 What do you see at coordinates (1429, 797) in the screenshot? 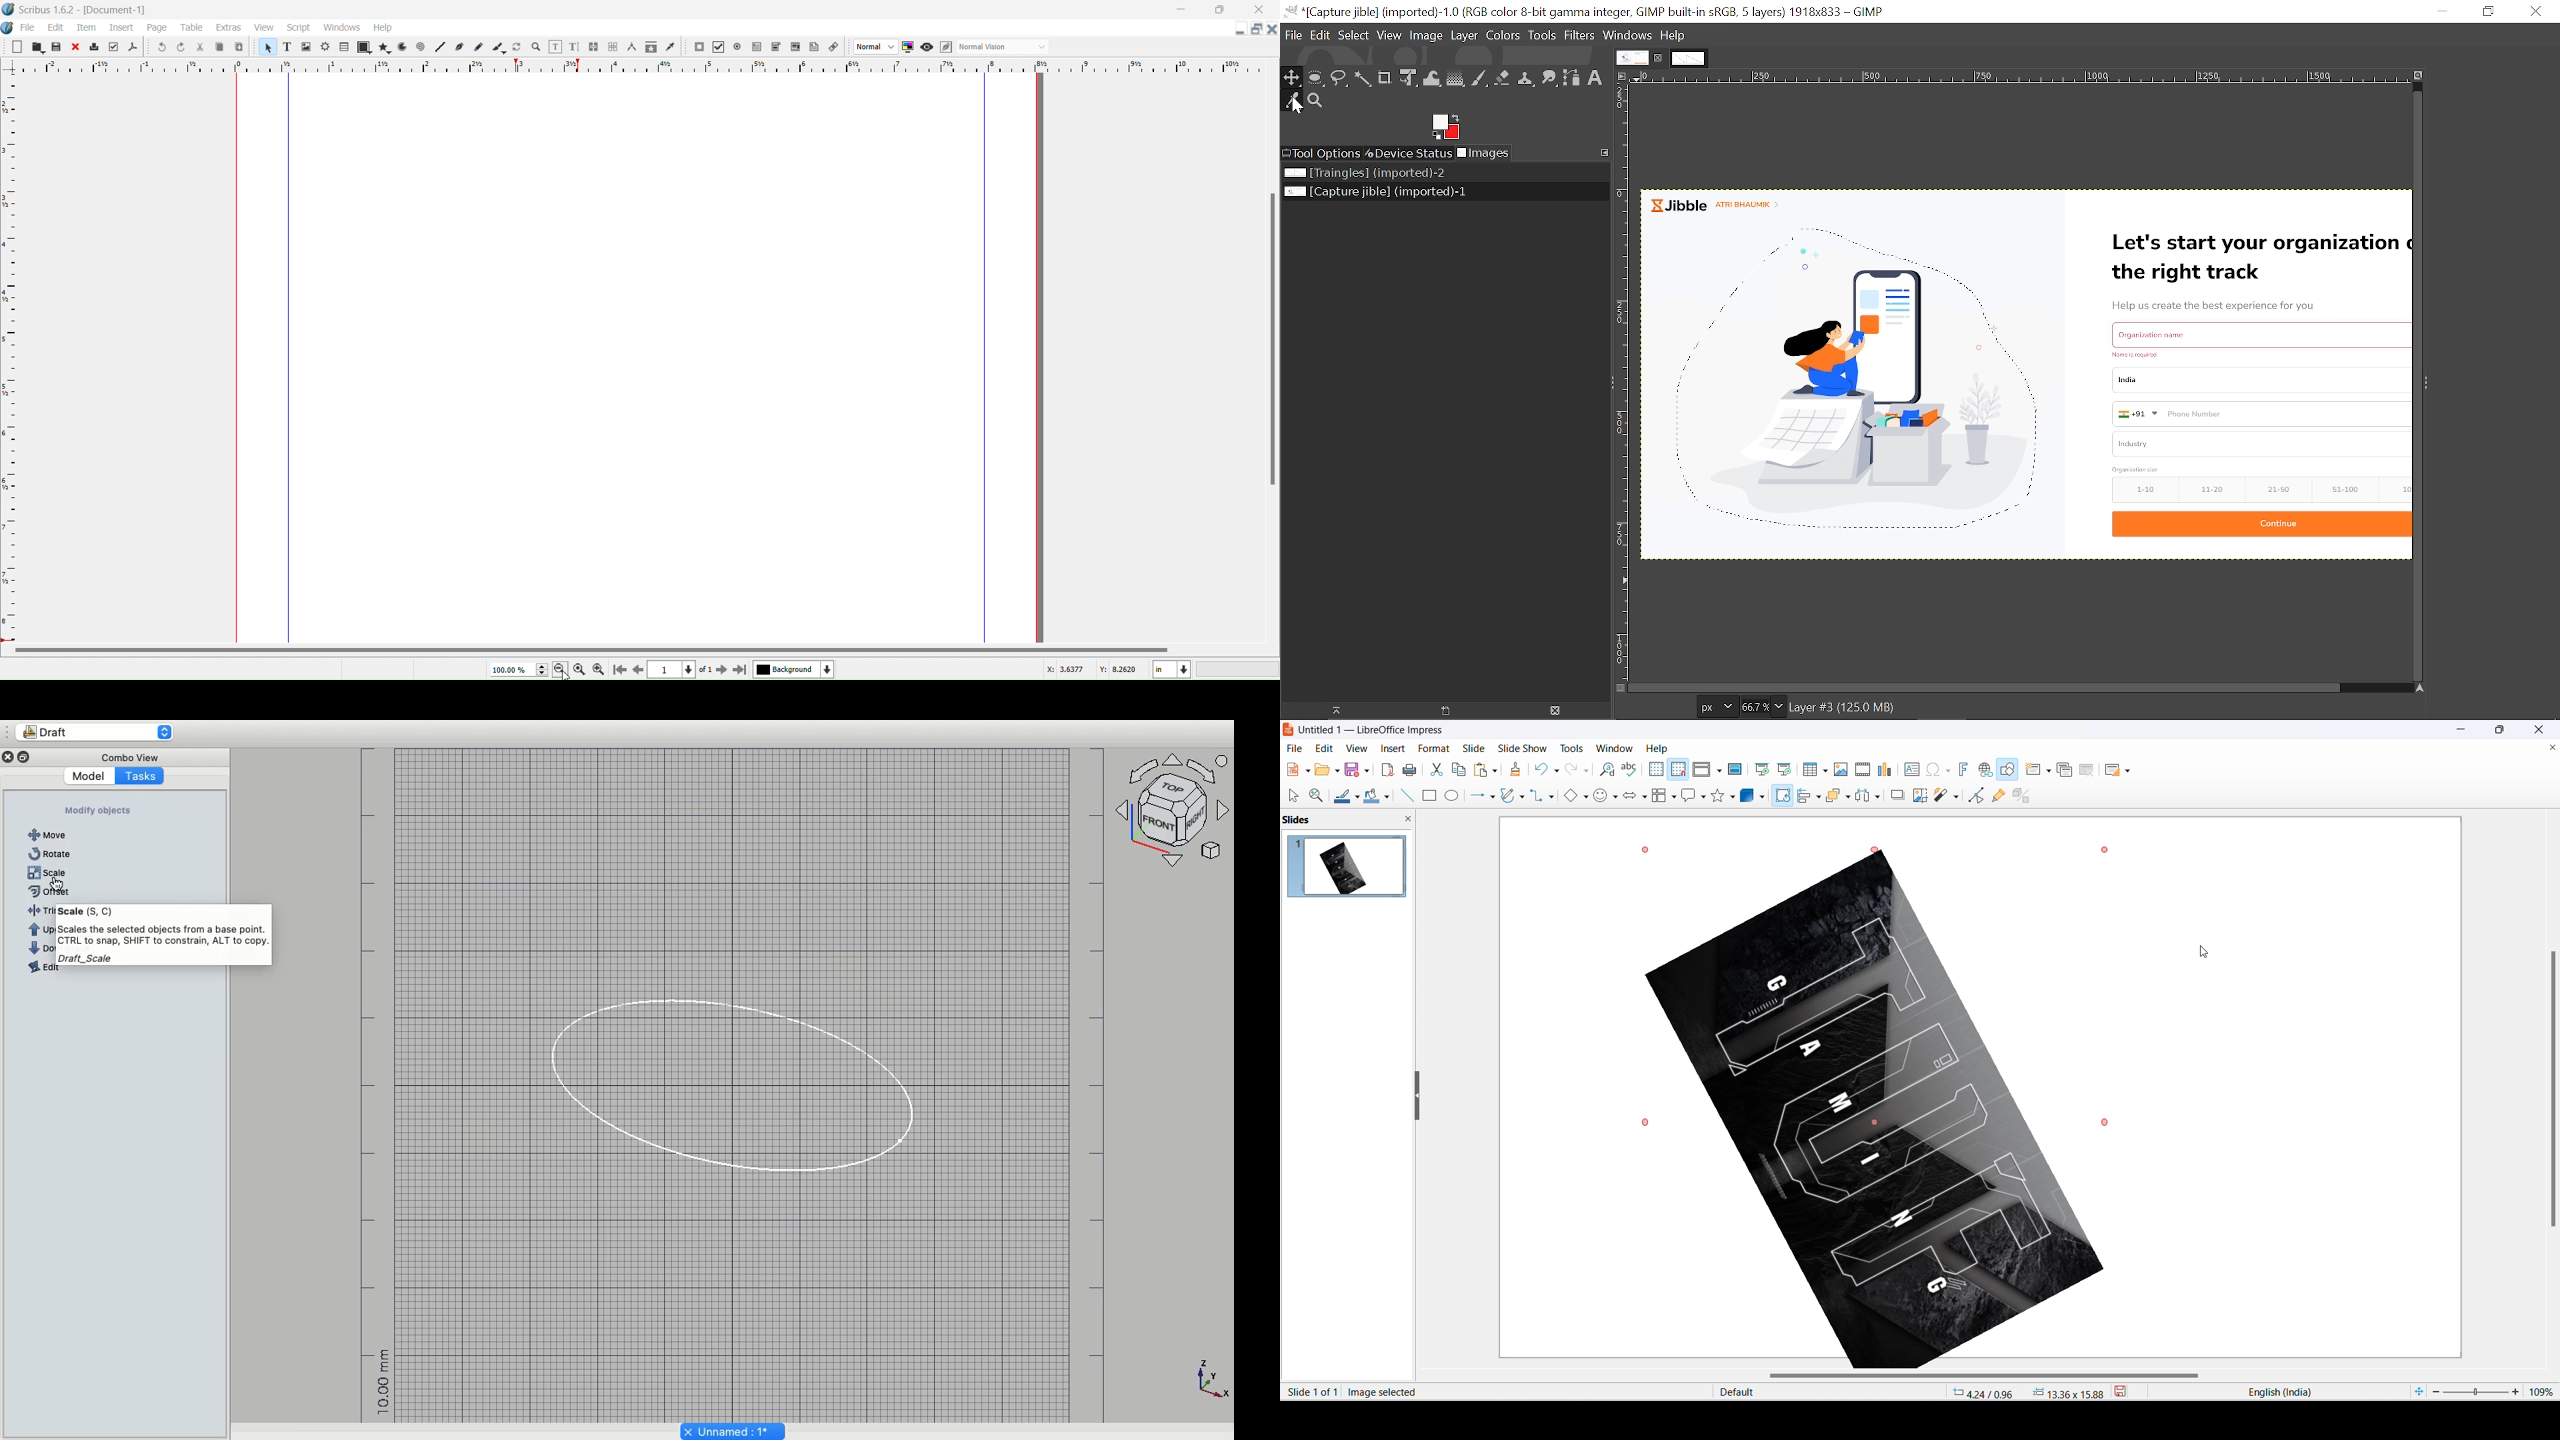
I see `rectangle` at bounding box center [1429, 797].